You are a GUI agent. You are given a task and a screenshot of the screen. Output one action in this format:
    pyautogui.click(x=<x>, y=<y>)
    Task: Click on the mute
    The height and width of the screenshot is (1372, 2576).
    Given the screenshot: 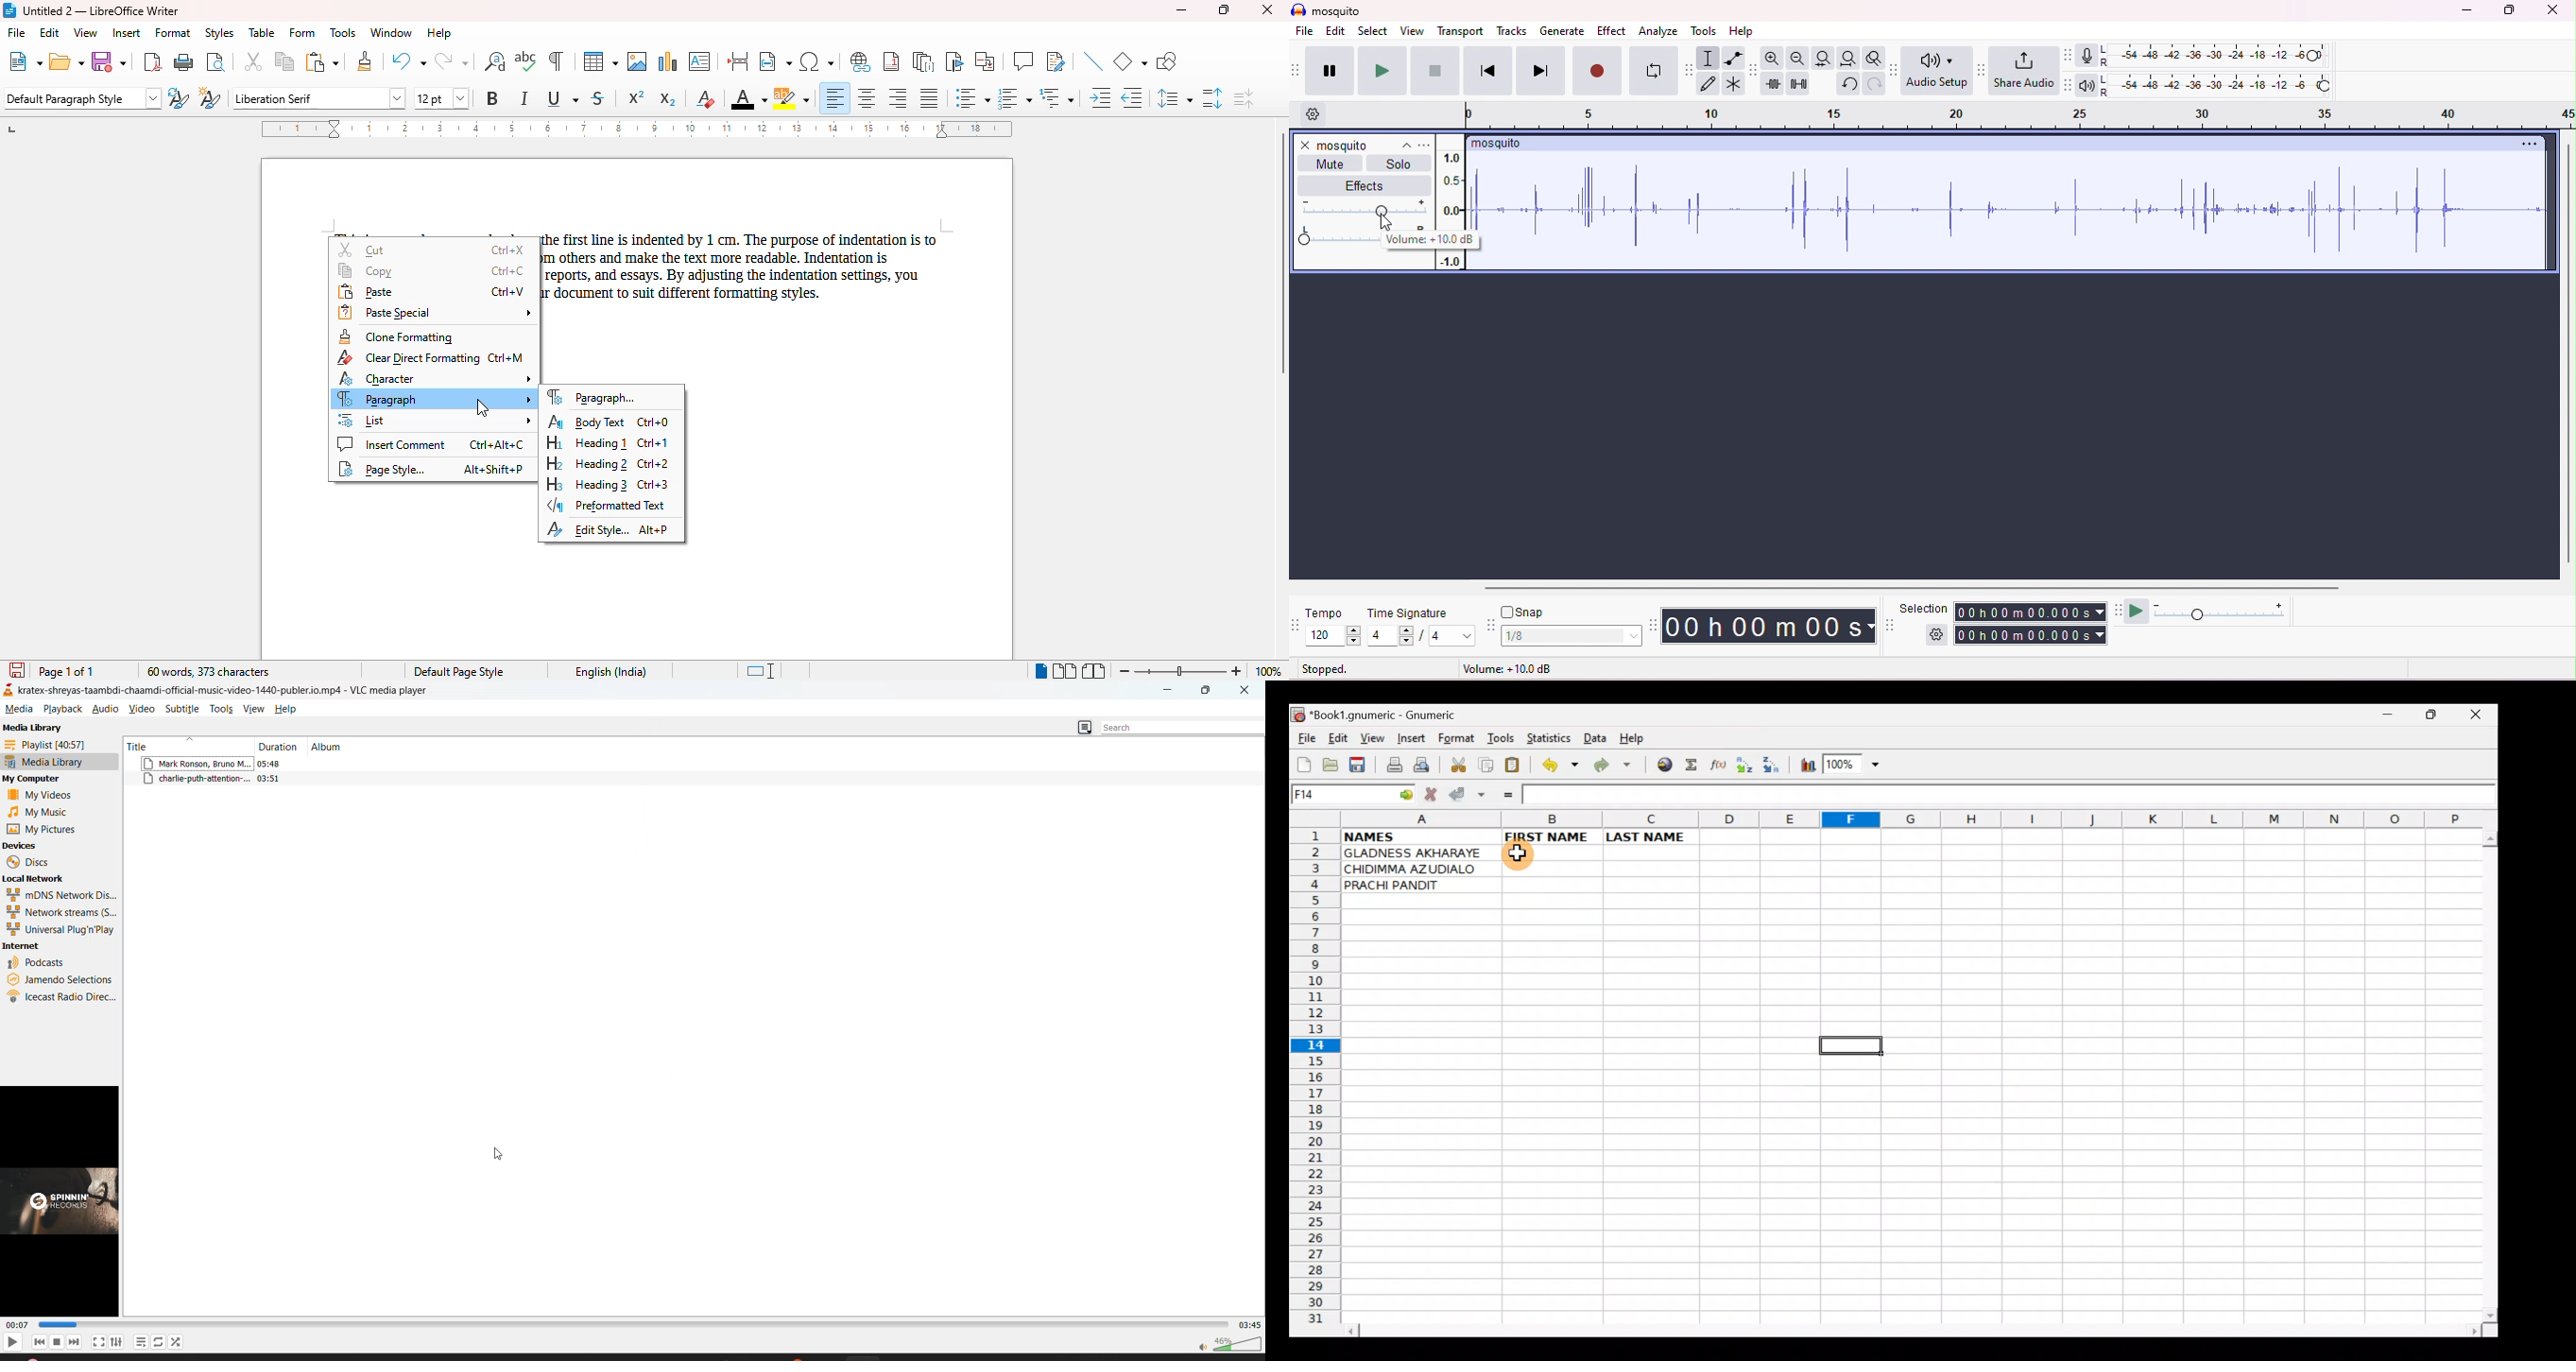 What is the action you would take?
    pyautogui.click(x=1331, y=163)
    